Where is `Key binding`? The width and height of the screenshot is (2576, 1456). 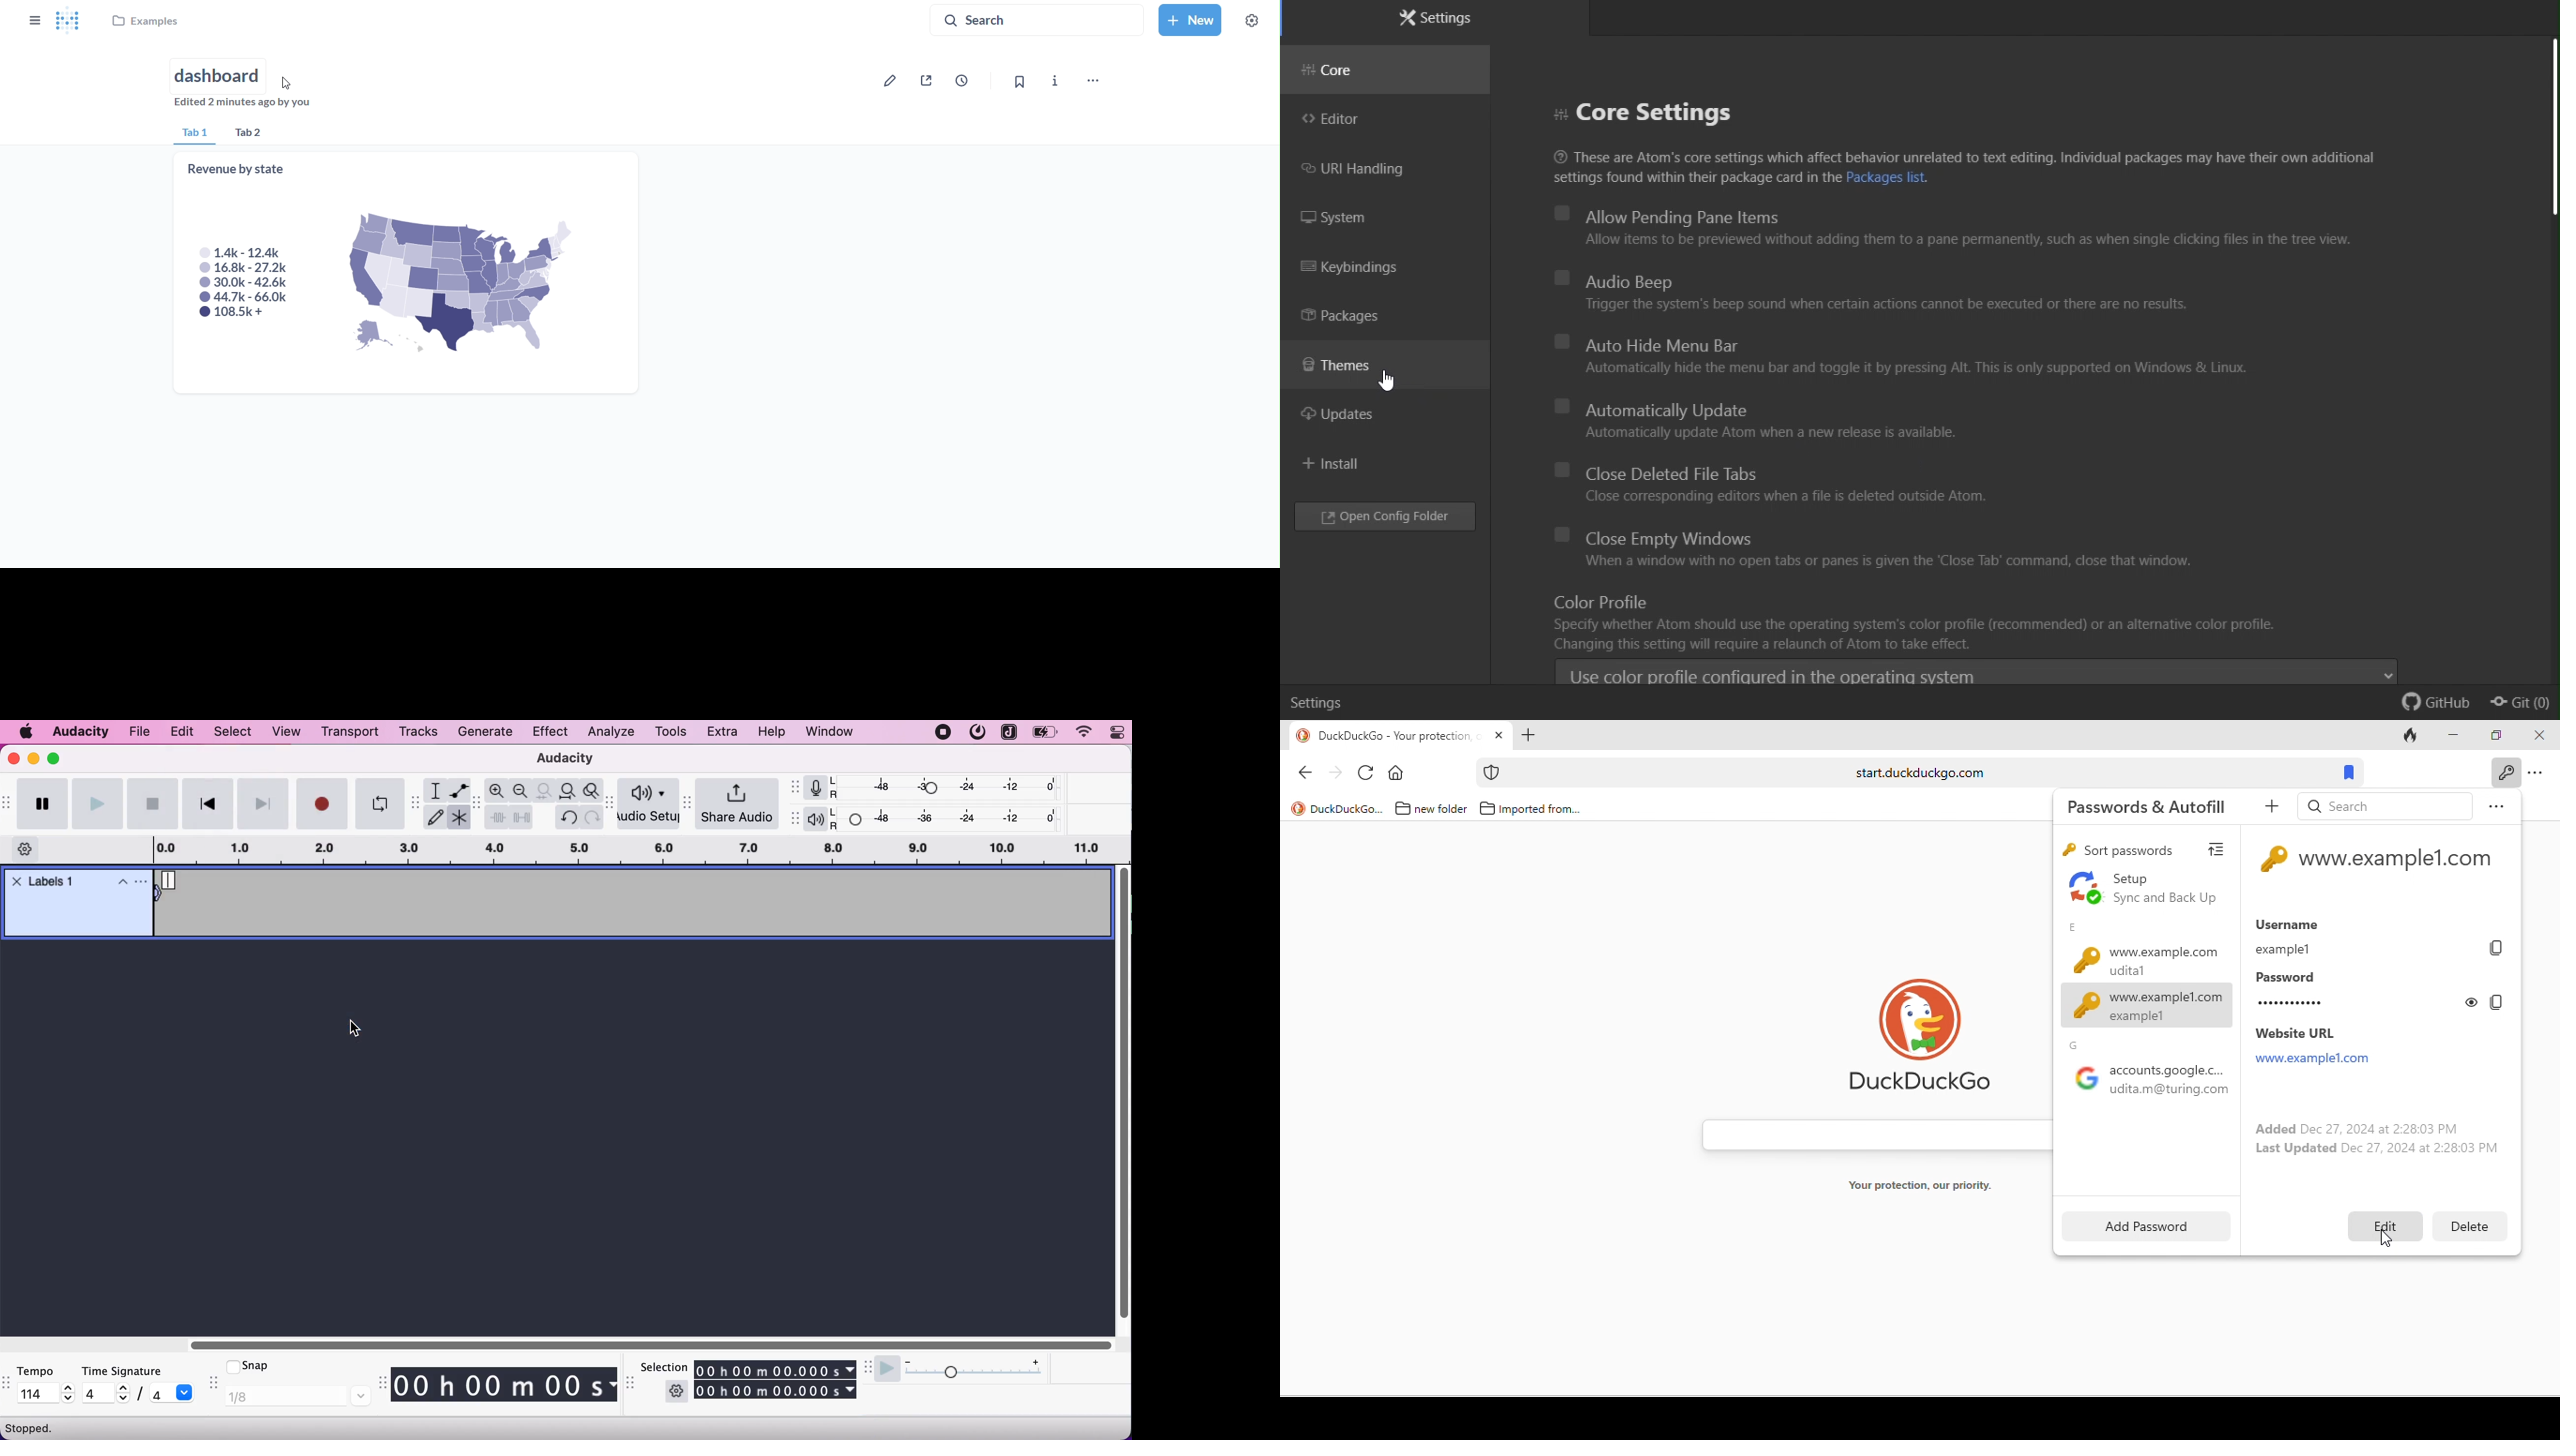 Key binding is located at coordinates (1367, 269).